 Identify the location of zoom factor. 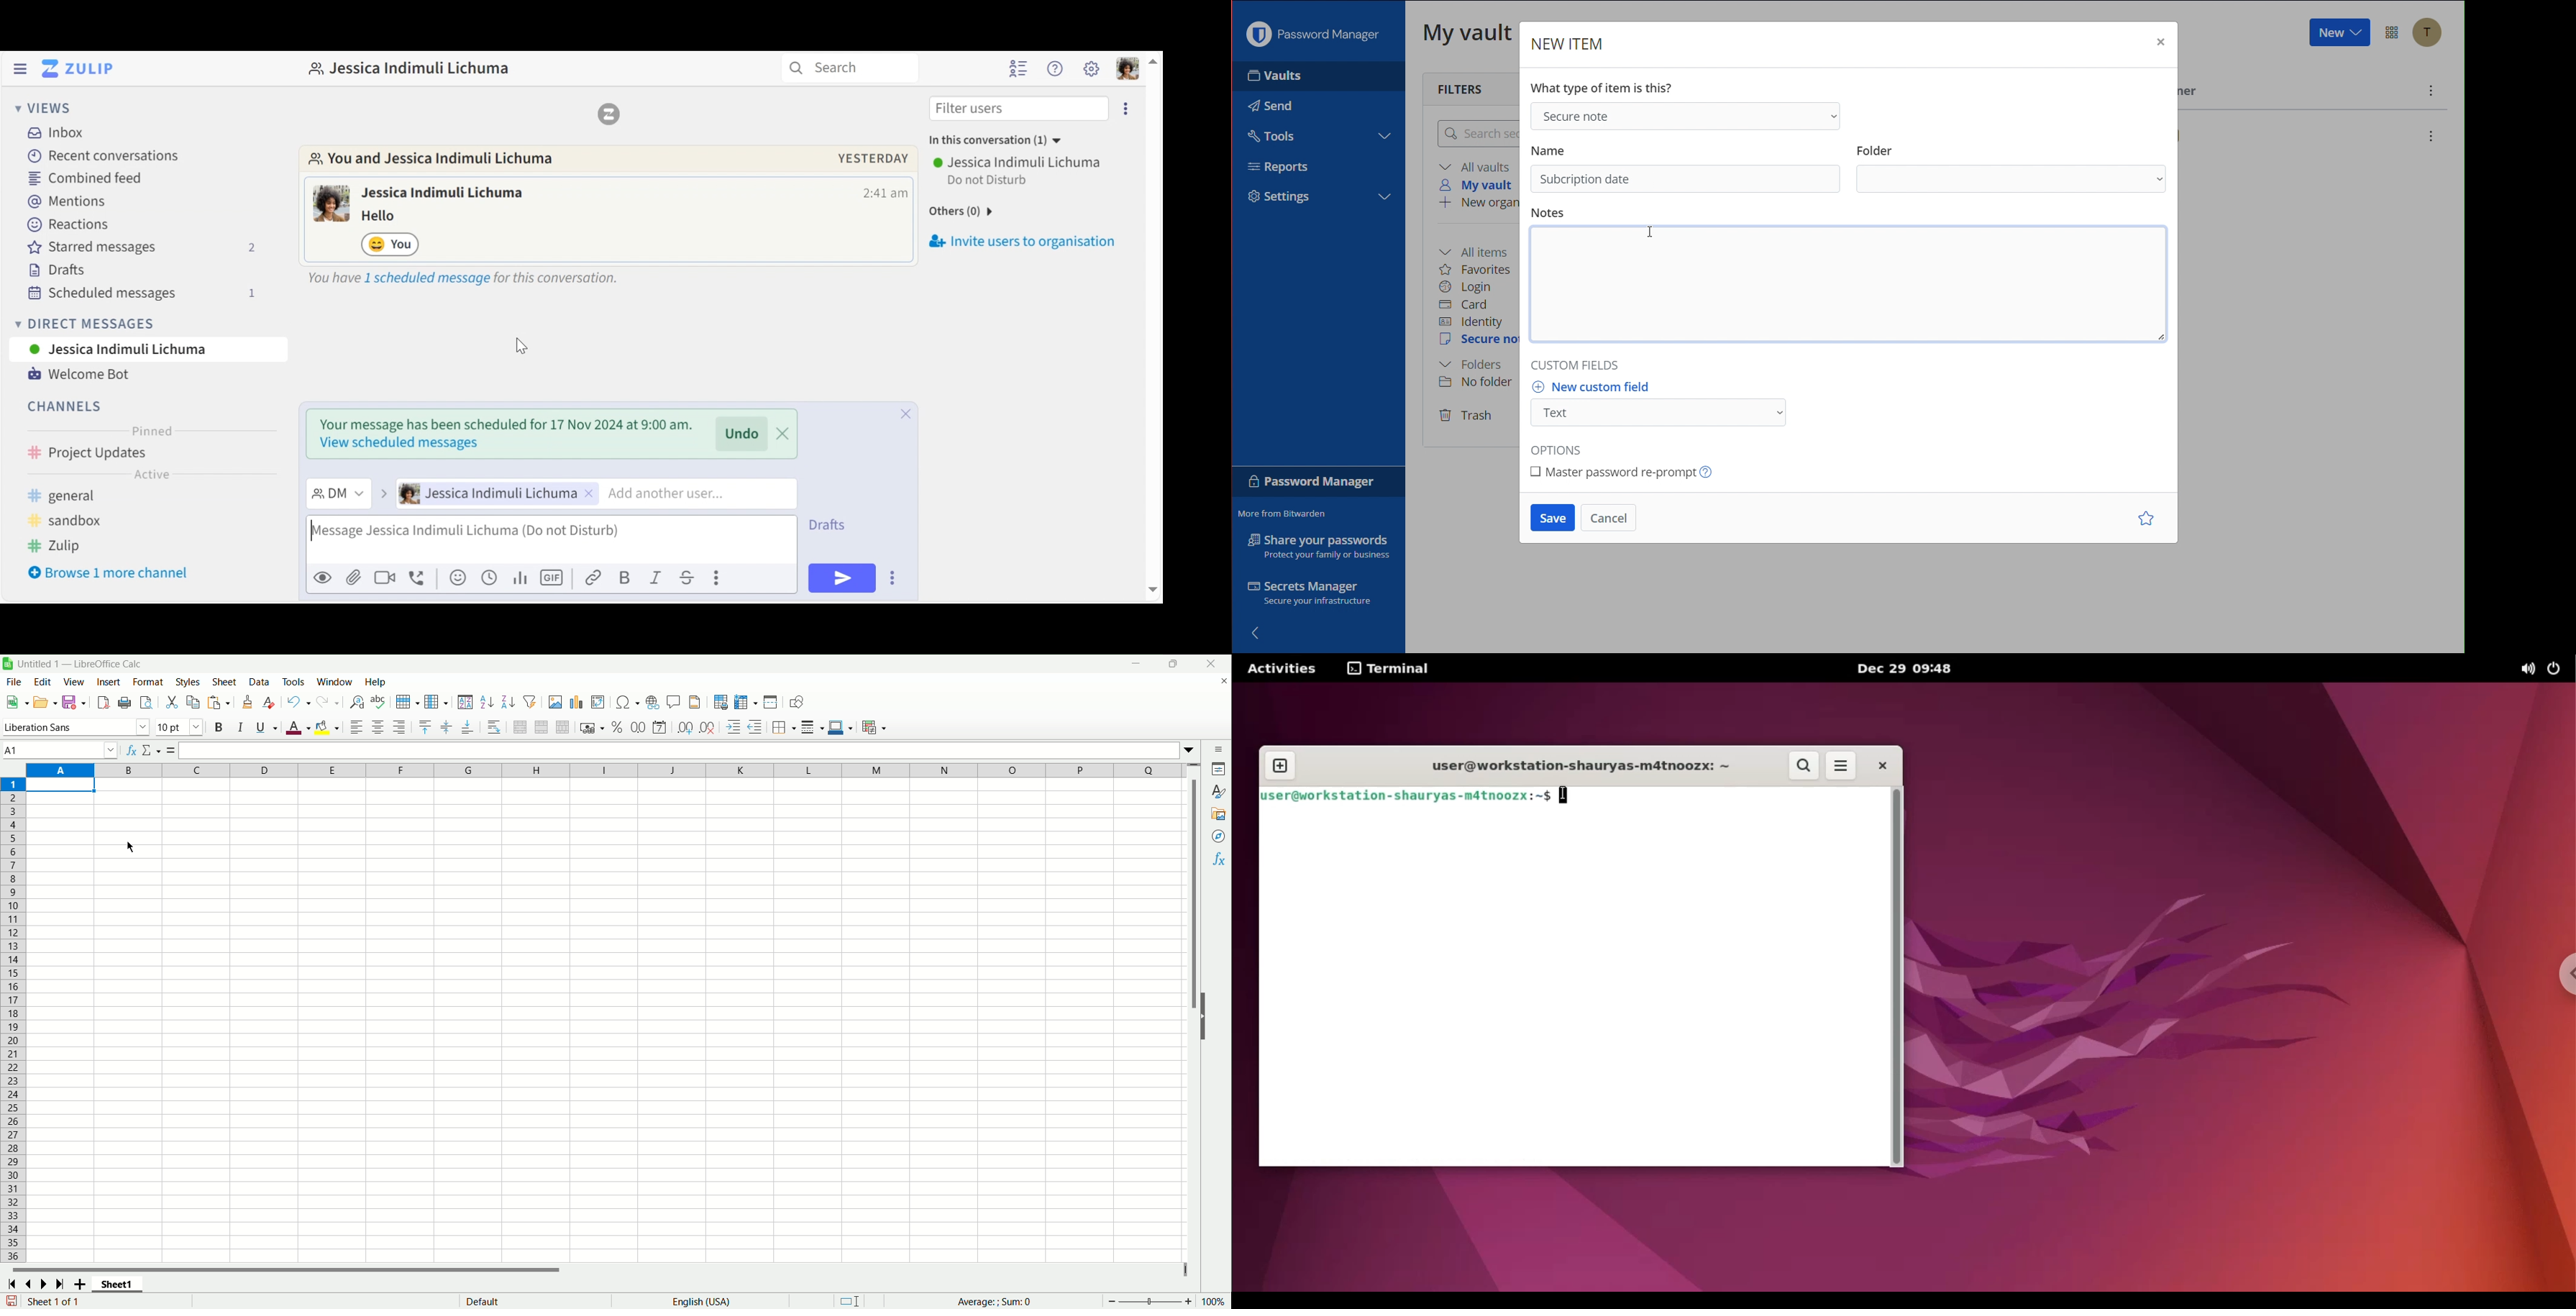
(1165, 1300).